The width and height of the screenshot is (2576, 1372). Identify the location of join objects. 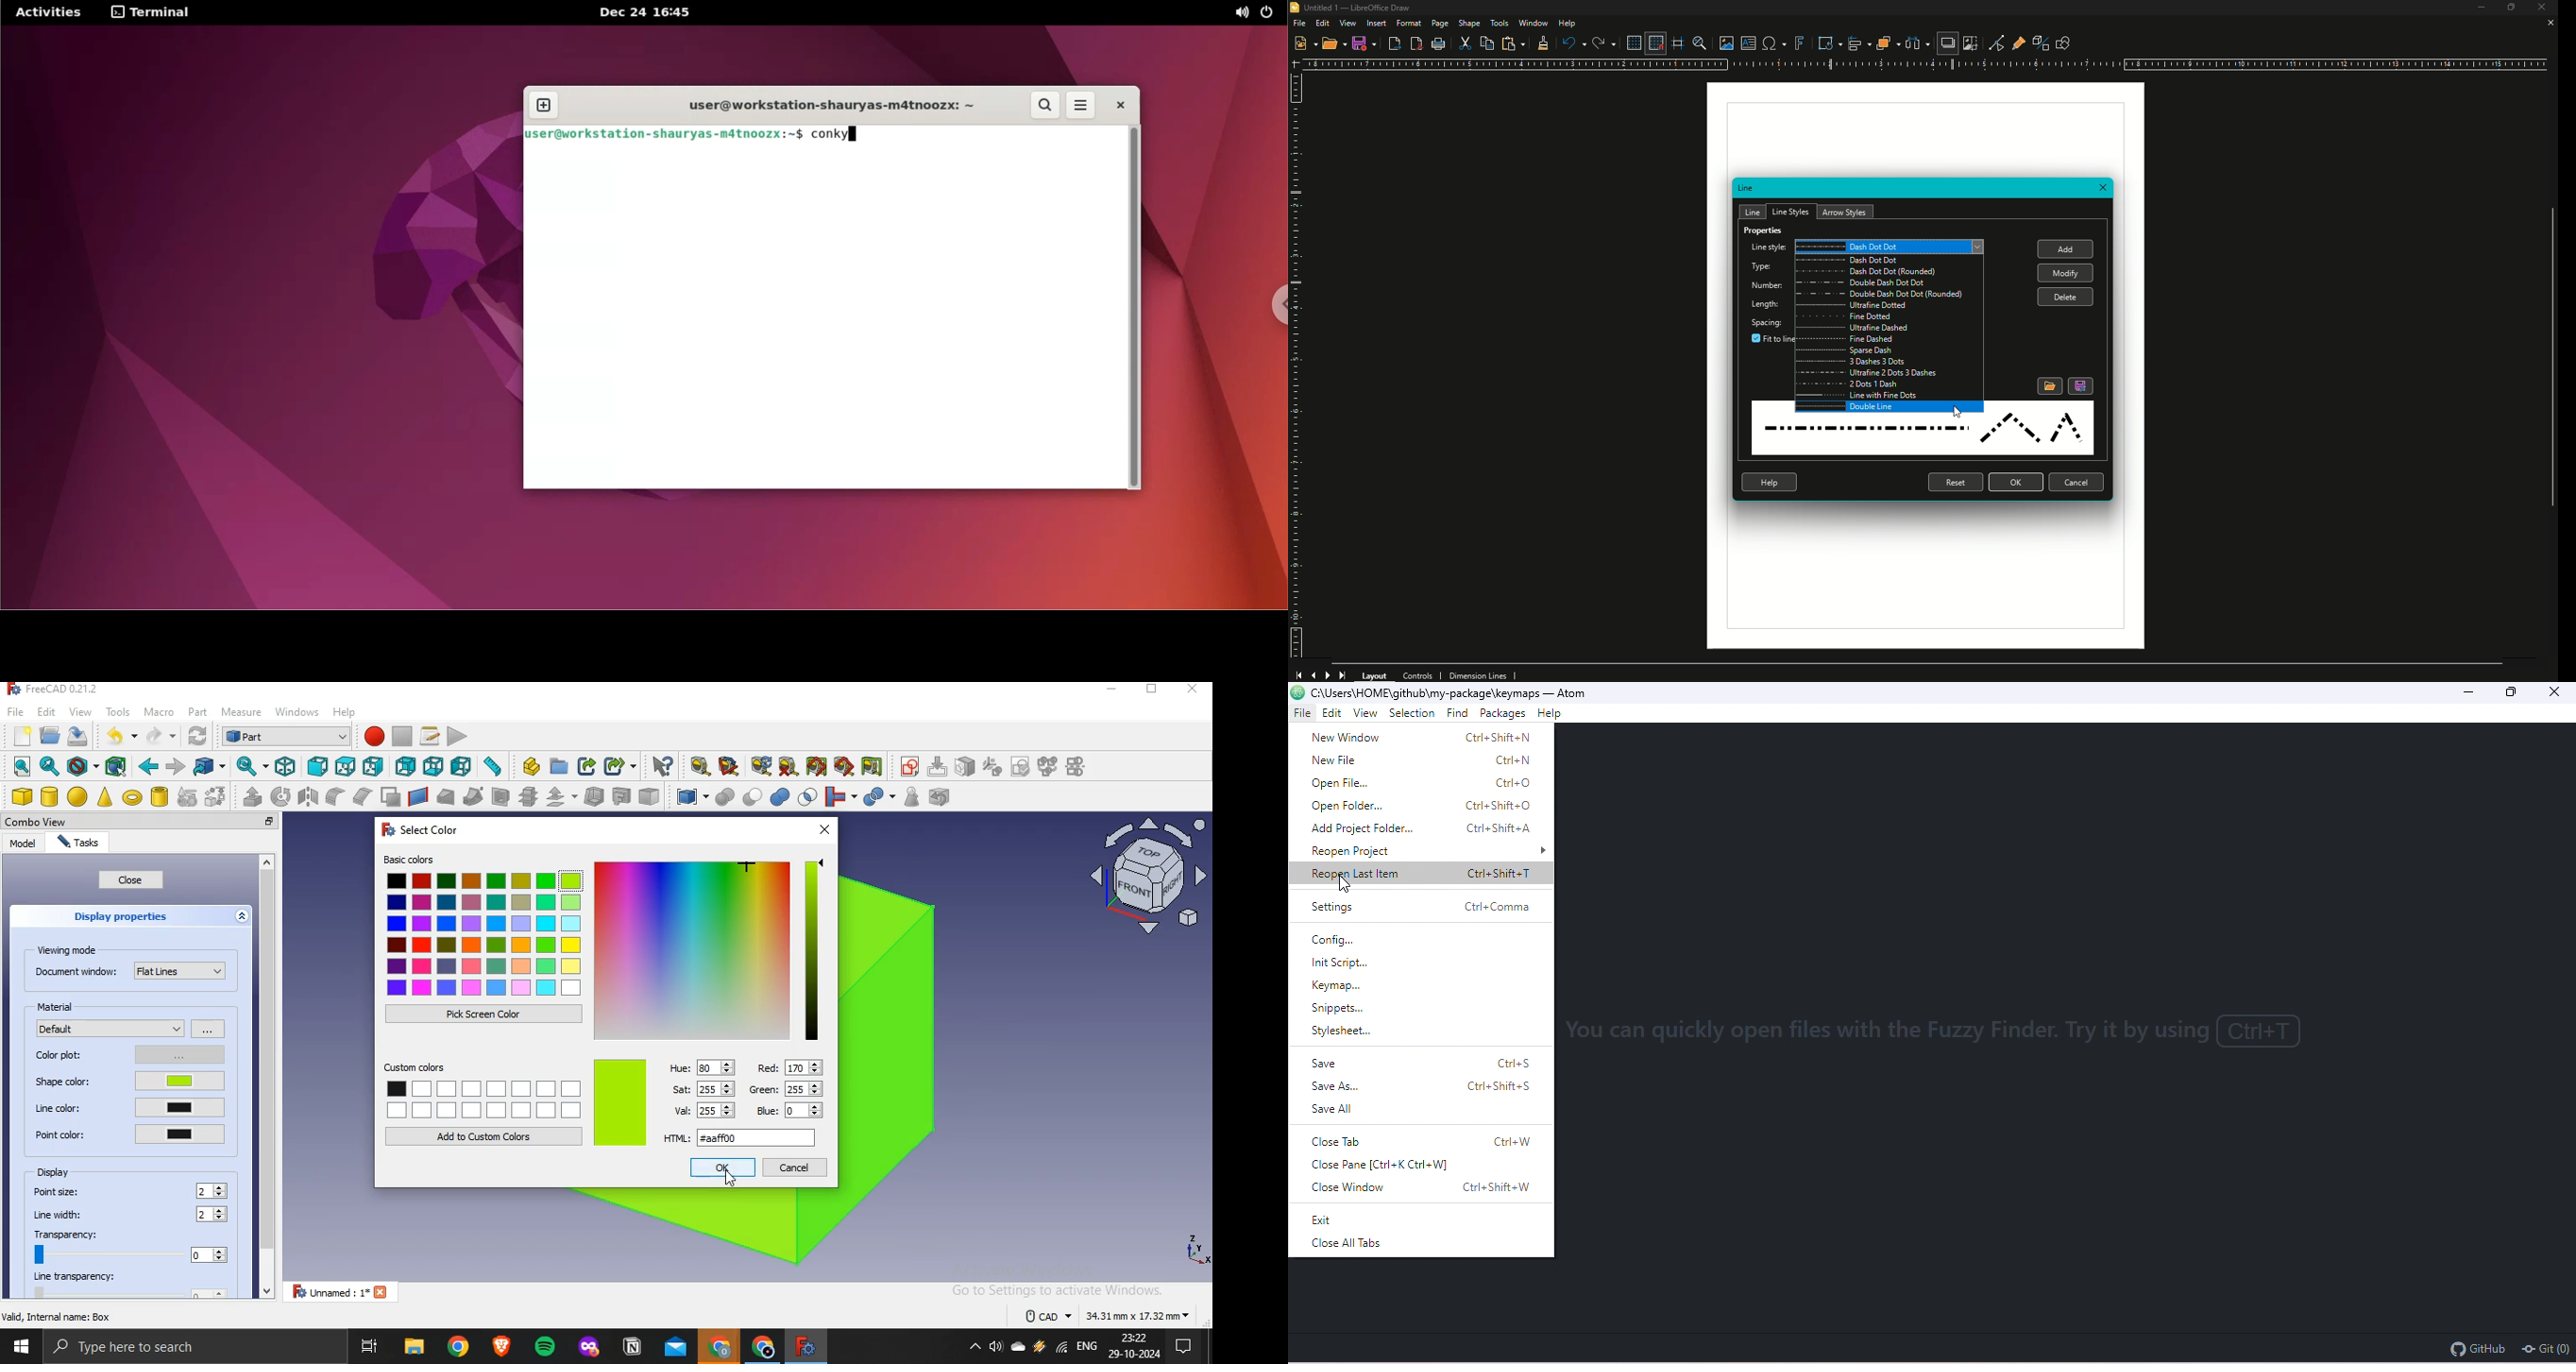
(839, 795).